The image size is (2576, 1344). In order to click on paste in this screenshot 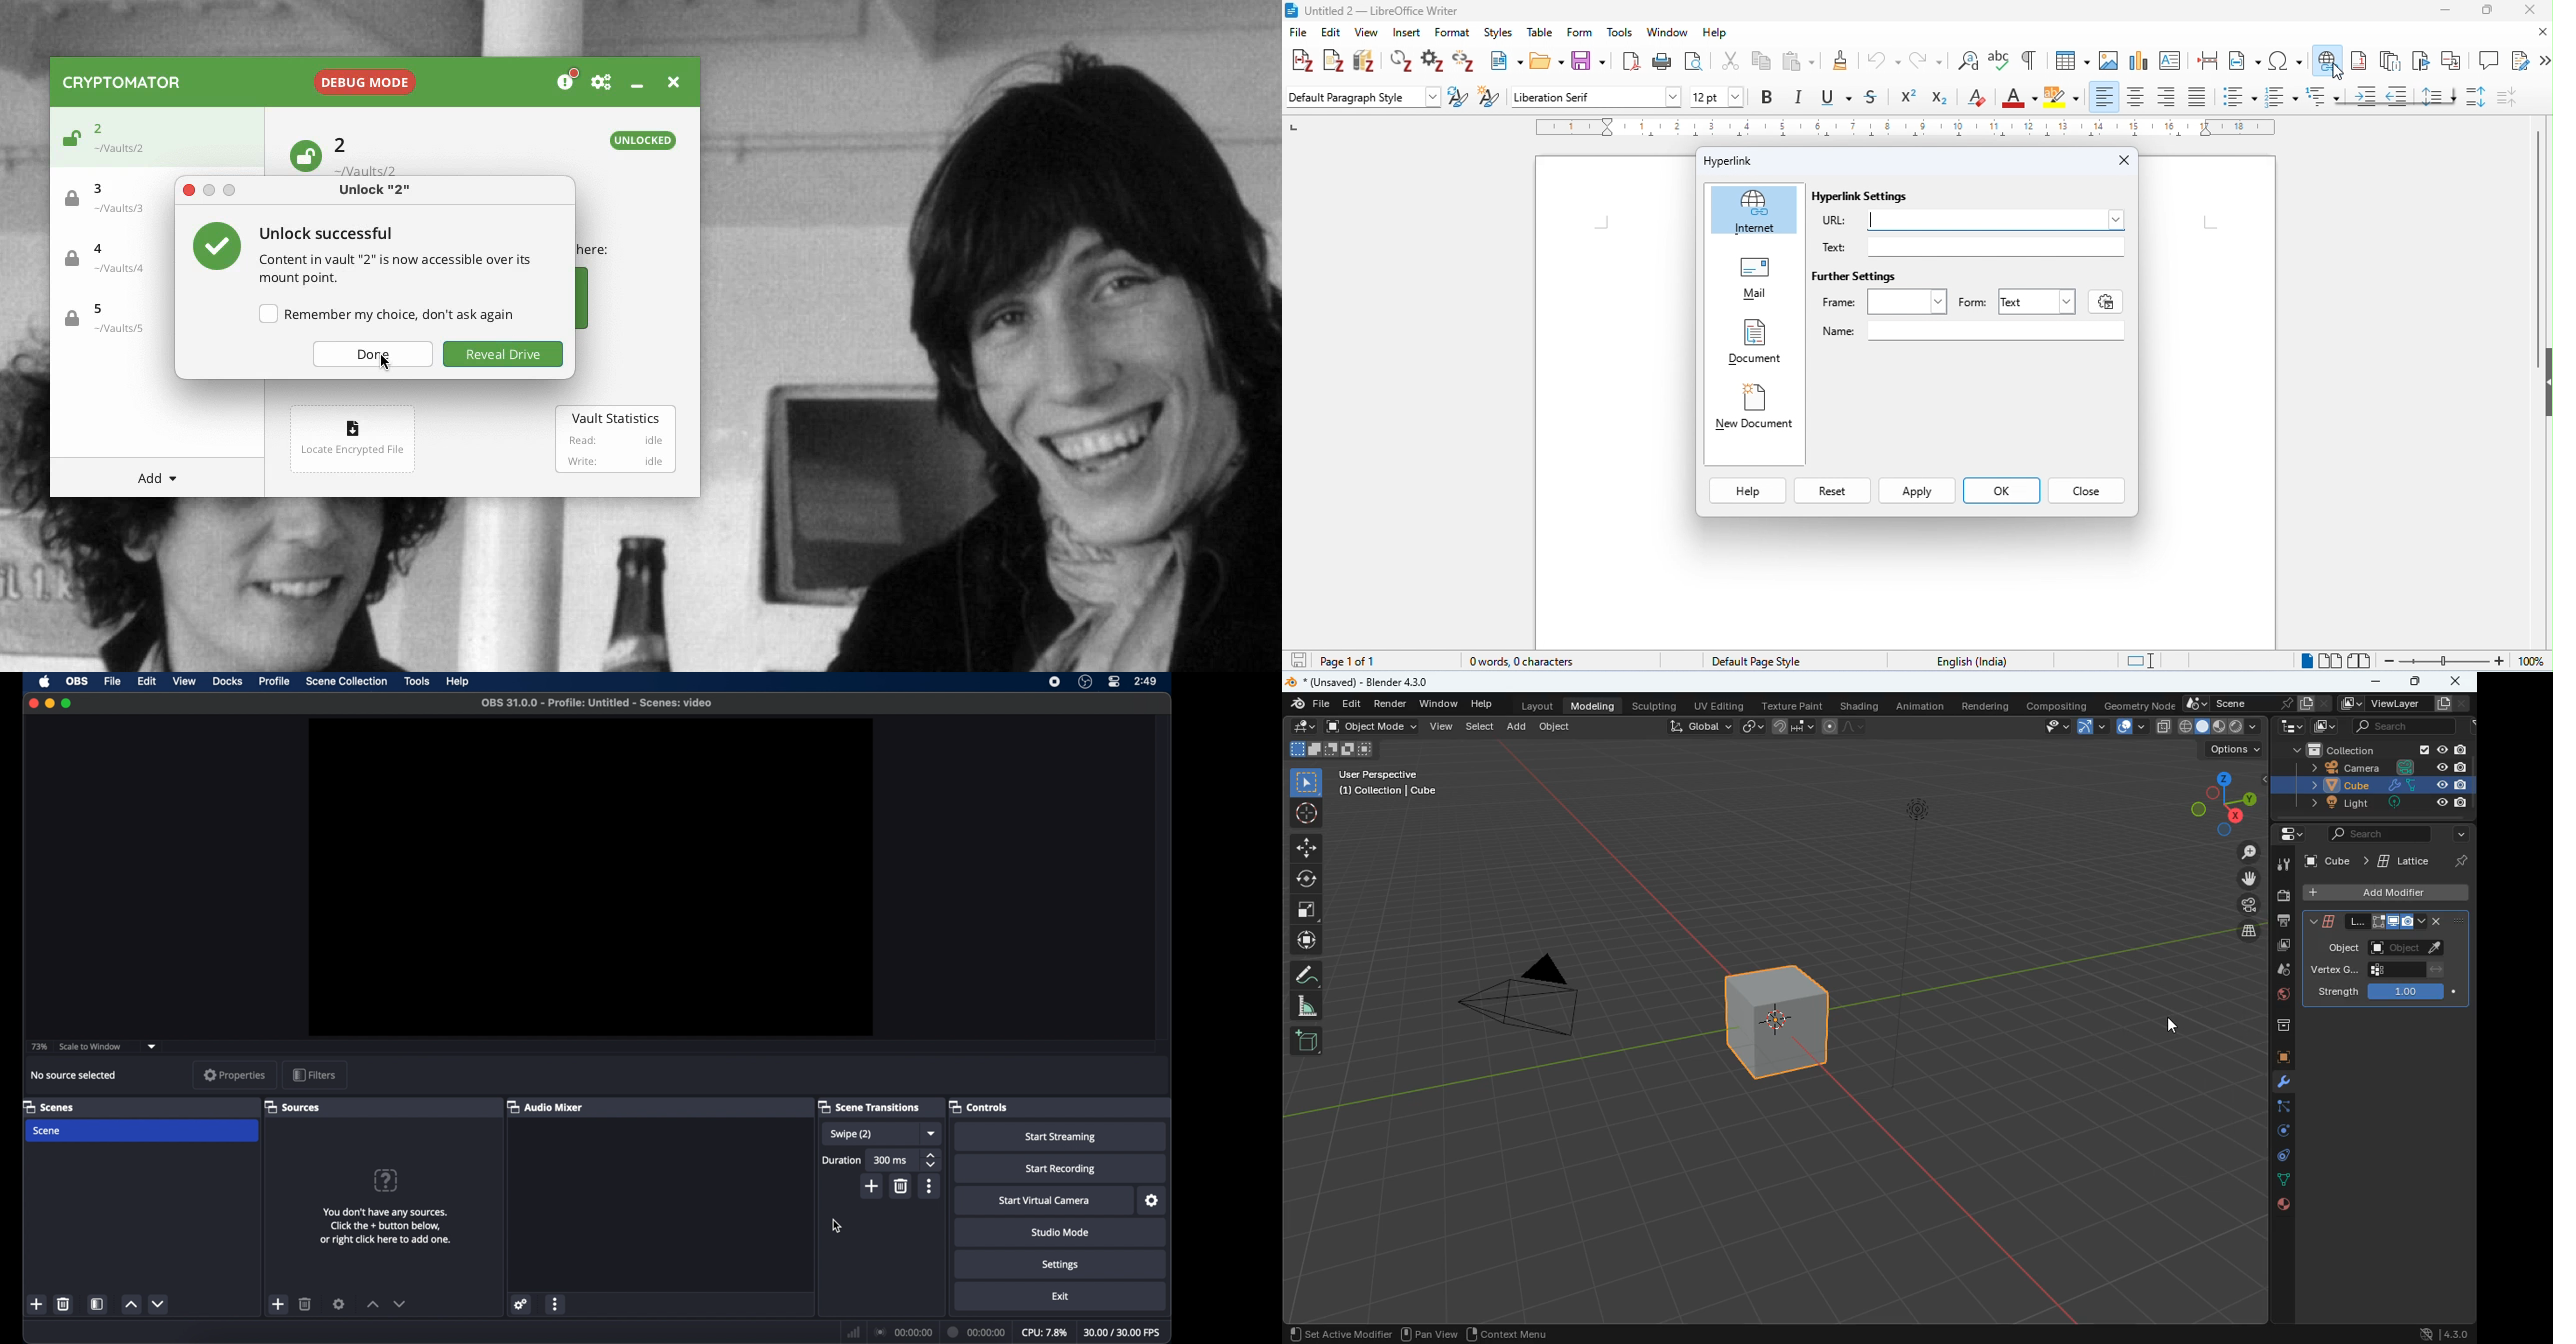, I will do `click(1799, 60)`.